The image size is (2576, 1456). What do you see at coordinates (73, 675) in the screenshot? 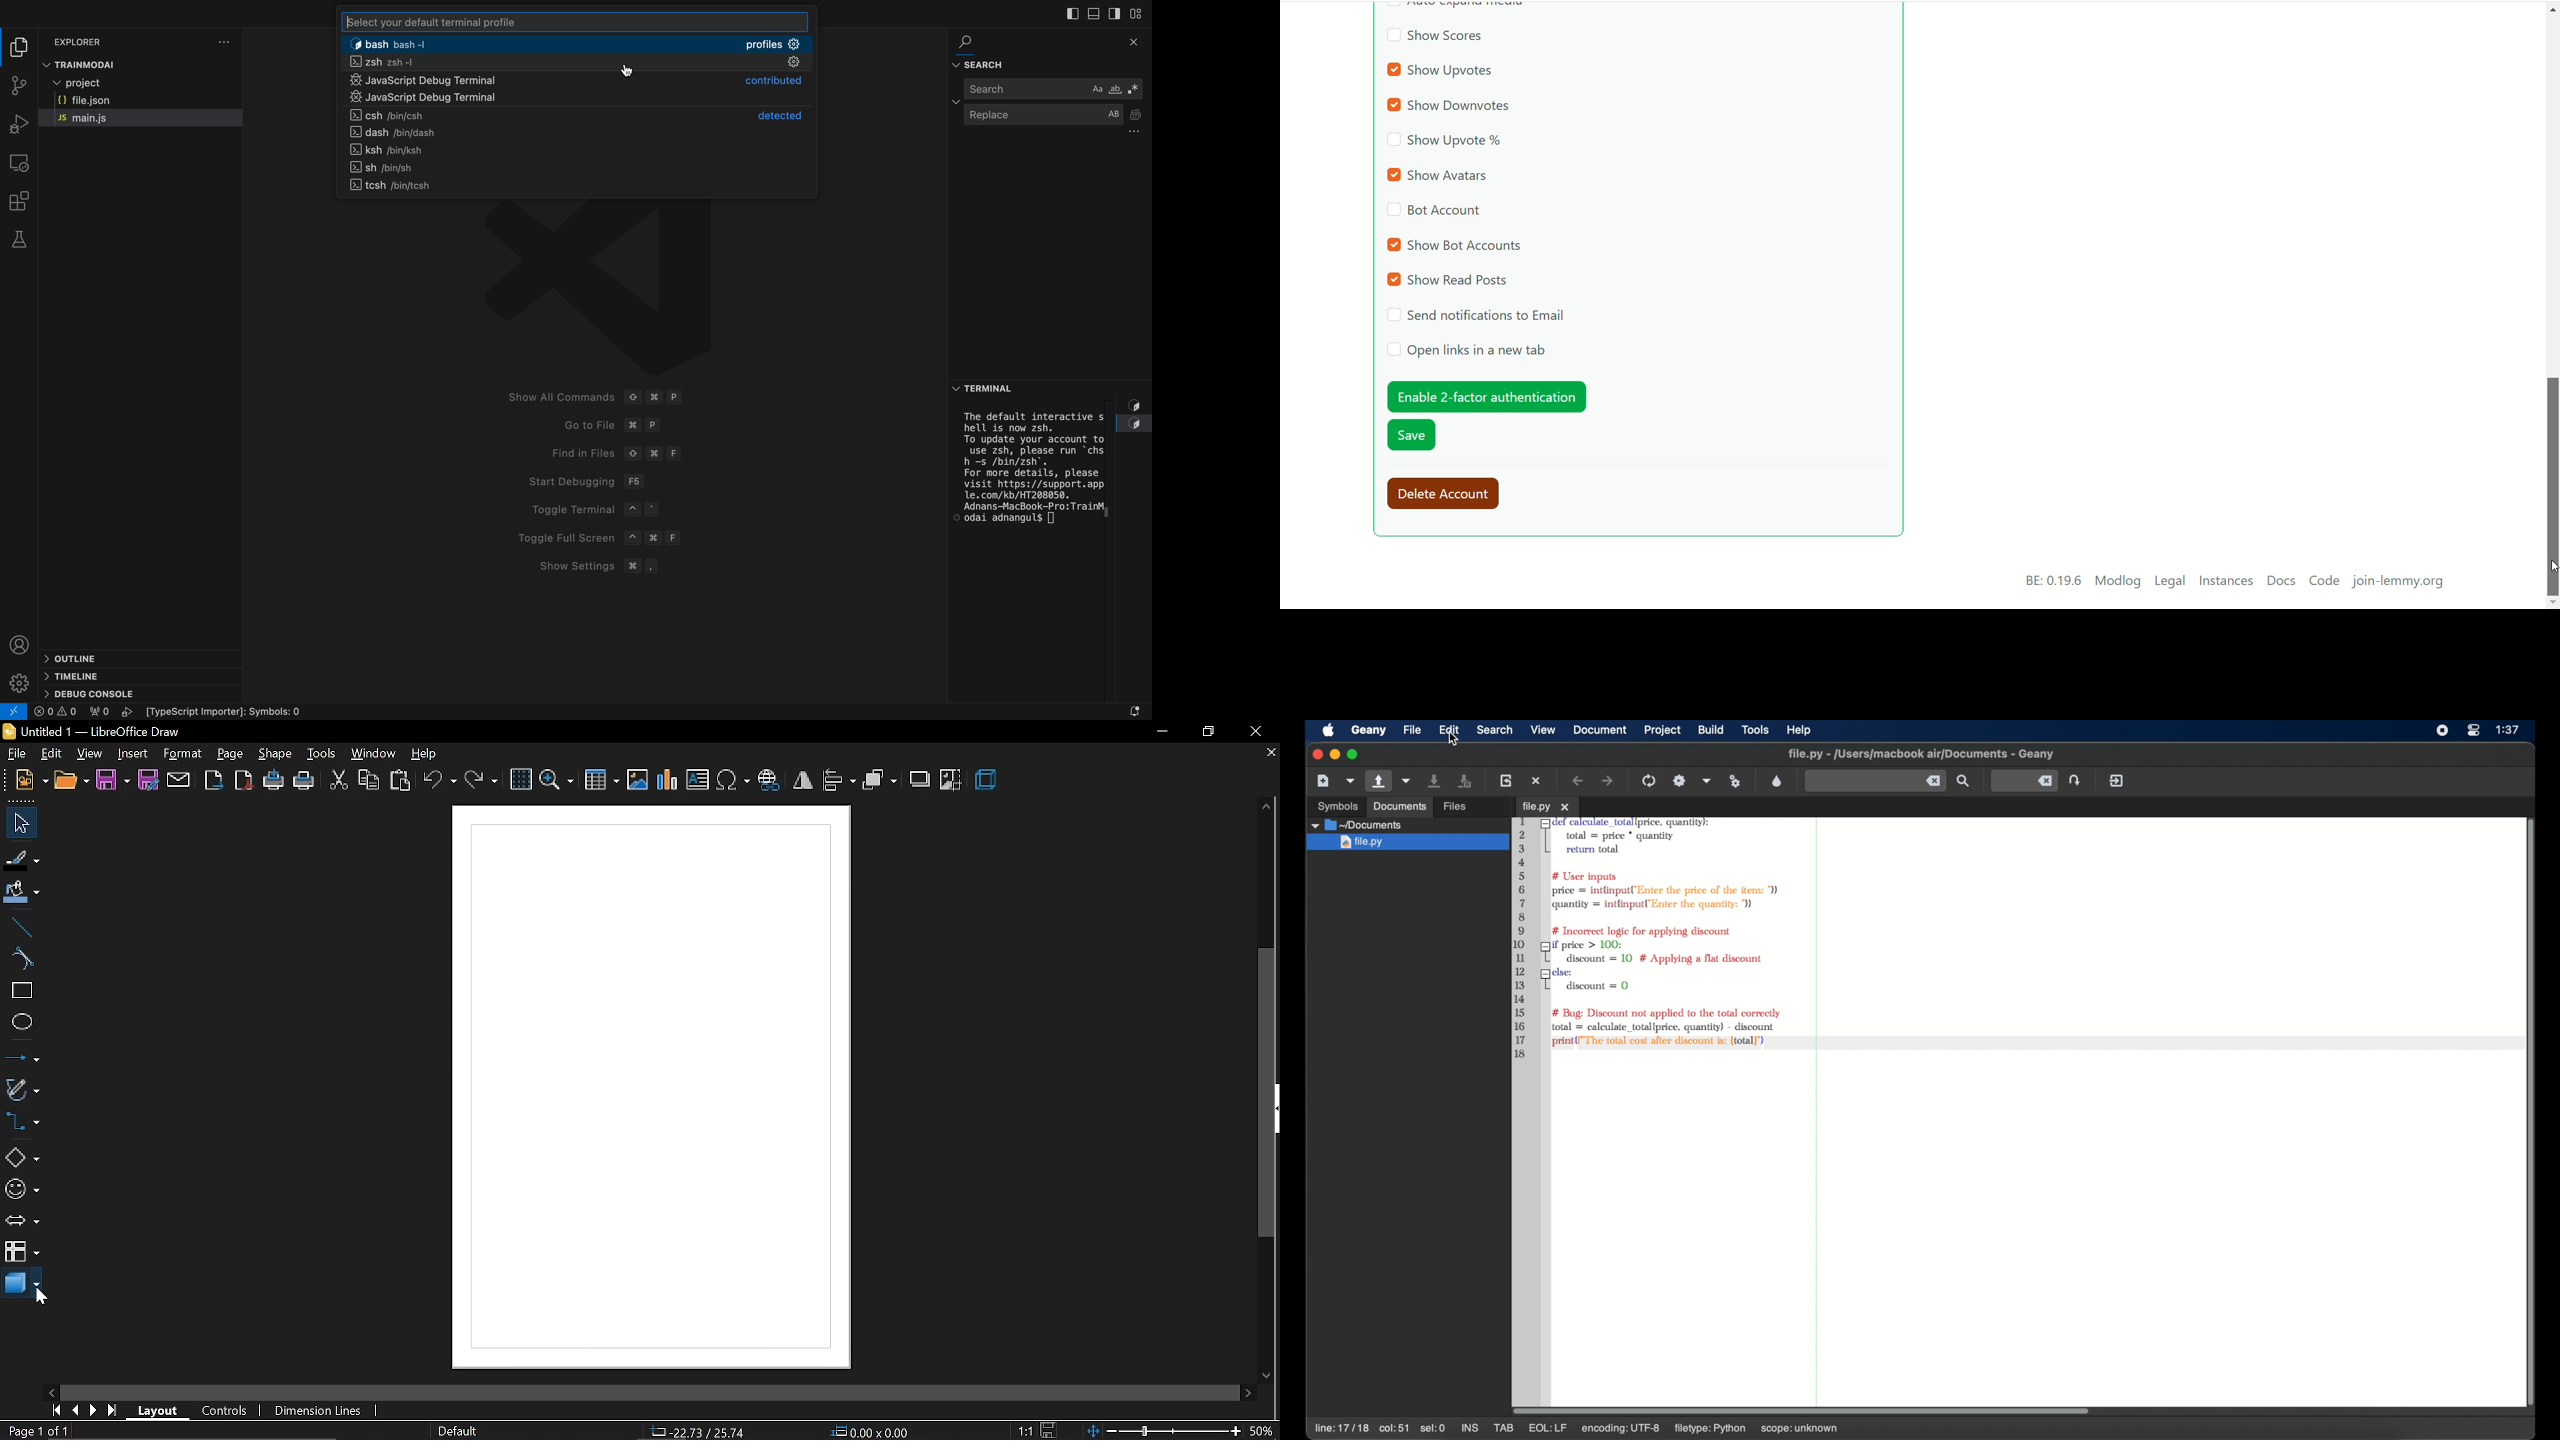
I see `timeline` at bounding box center [73, 675].